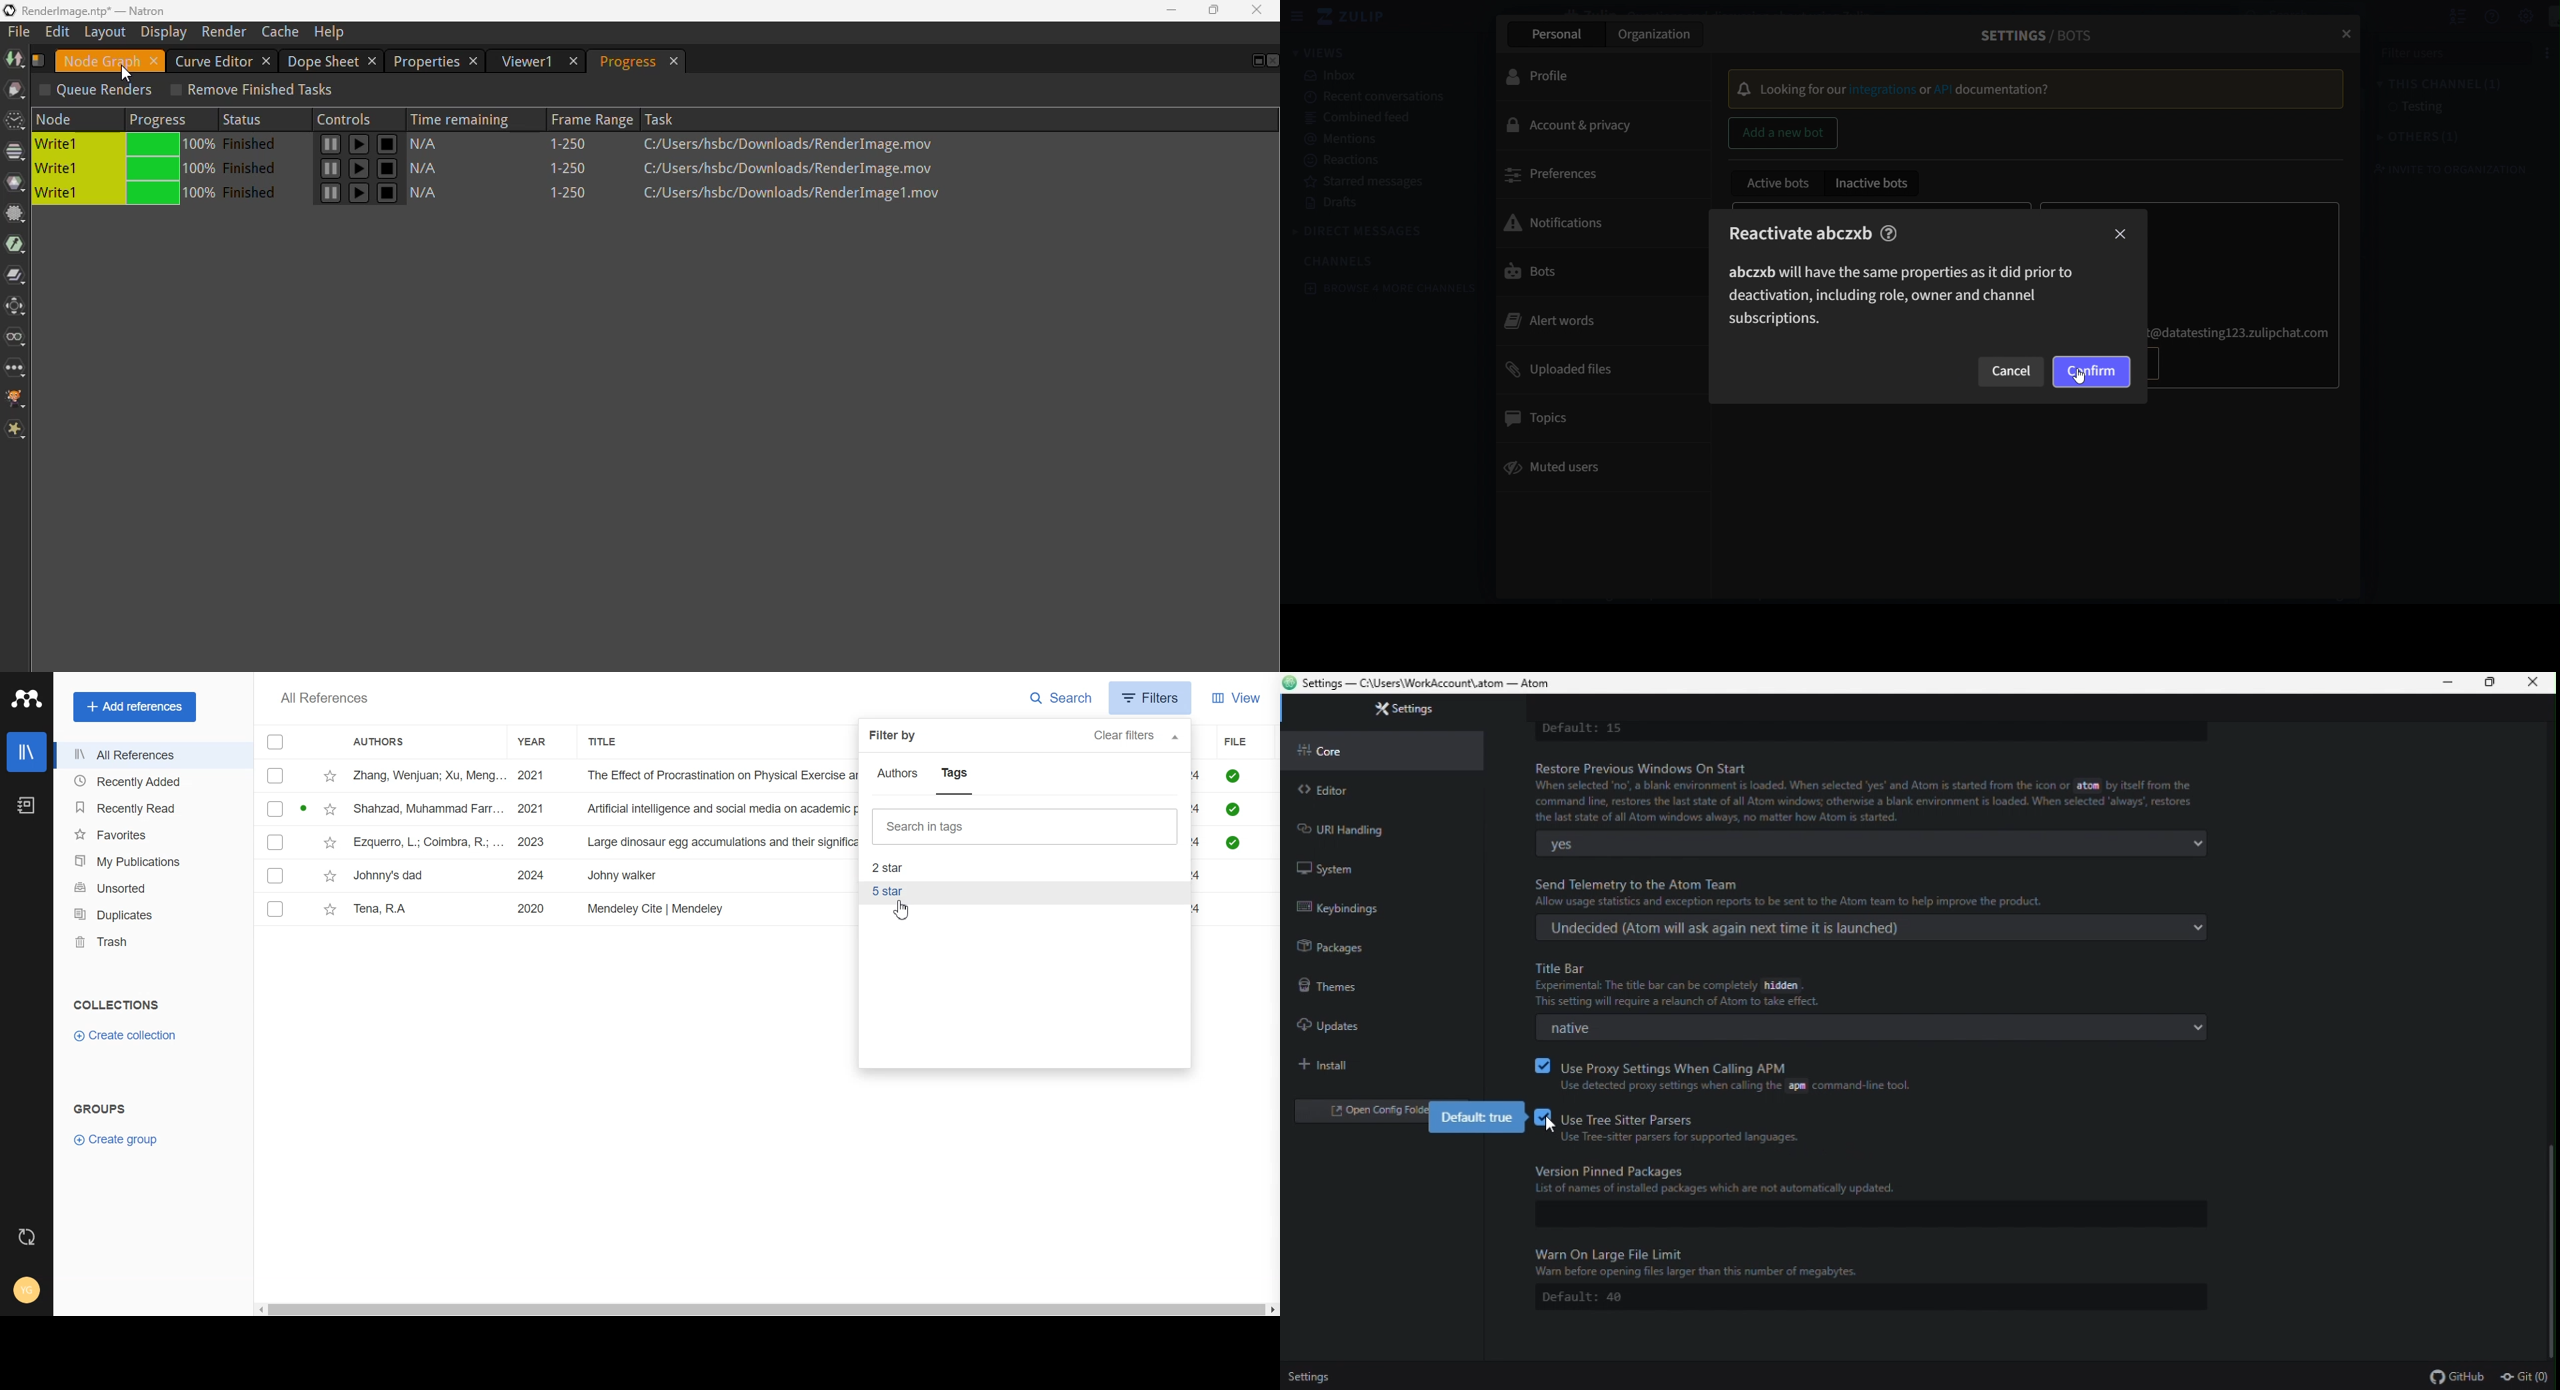  Describe the element at coordinates (275, 741) in the screenshot. I see `Checklist` at that location.